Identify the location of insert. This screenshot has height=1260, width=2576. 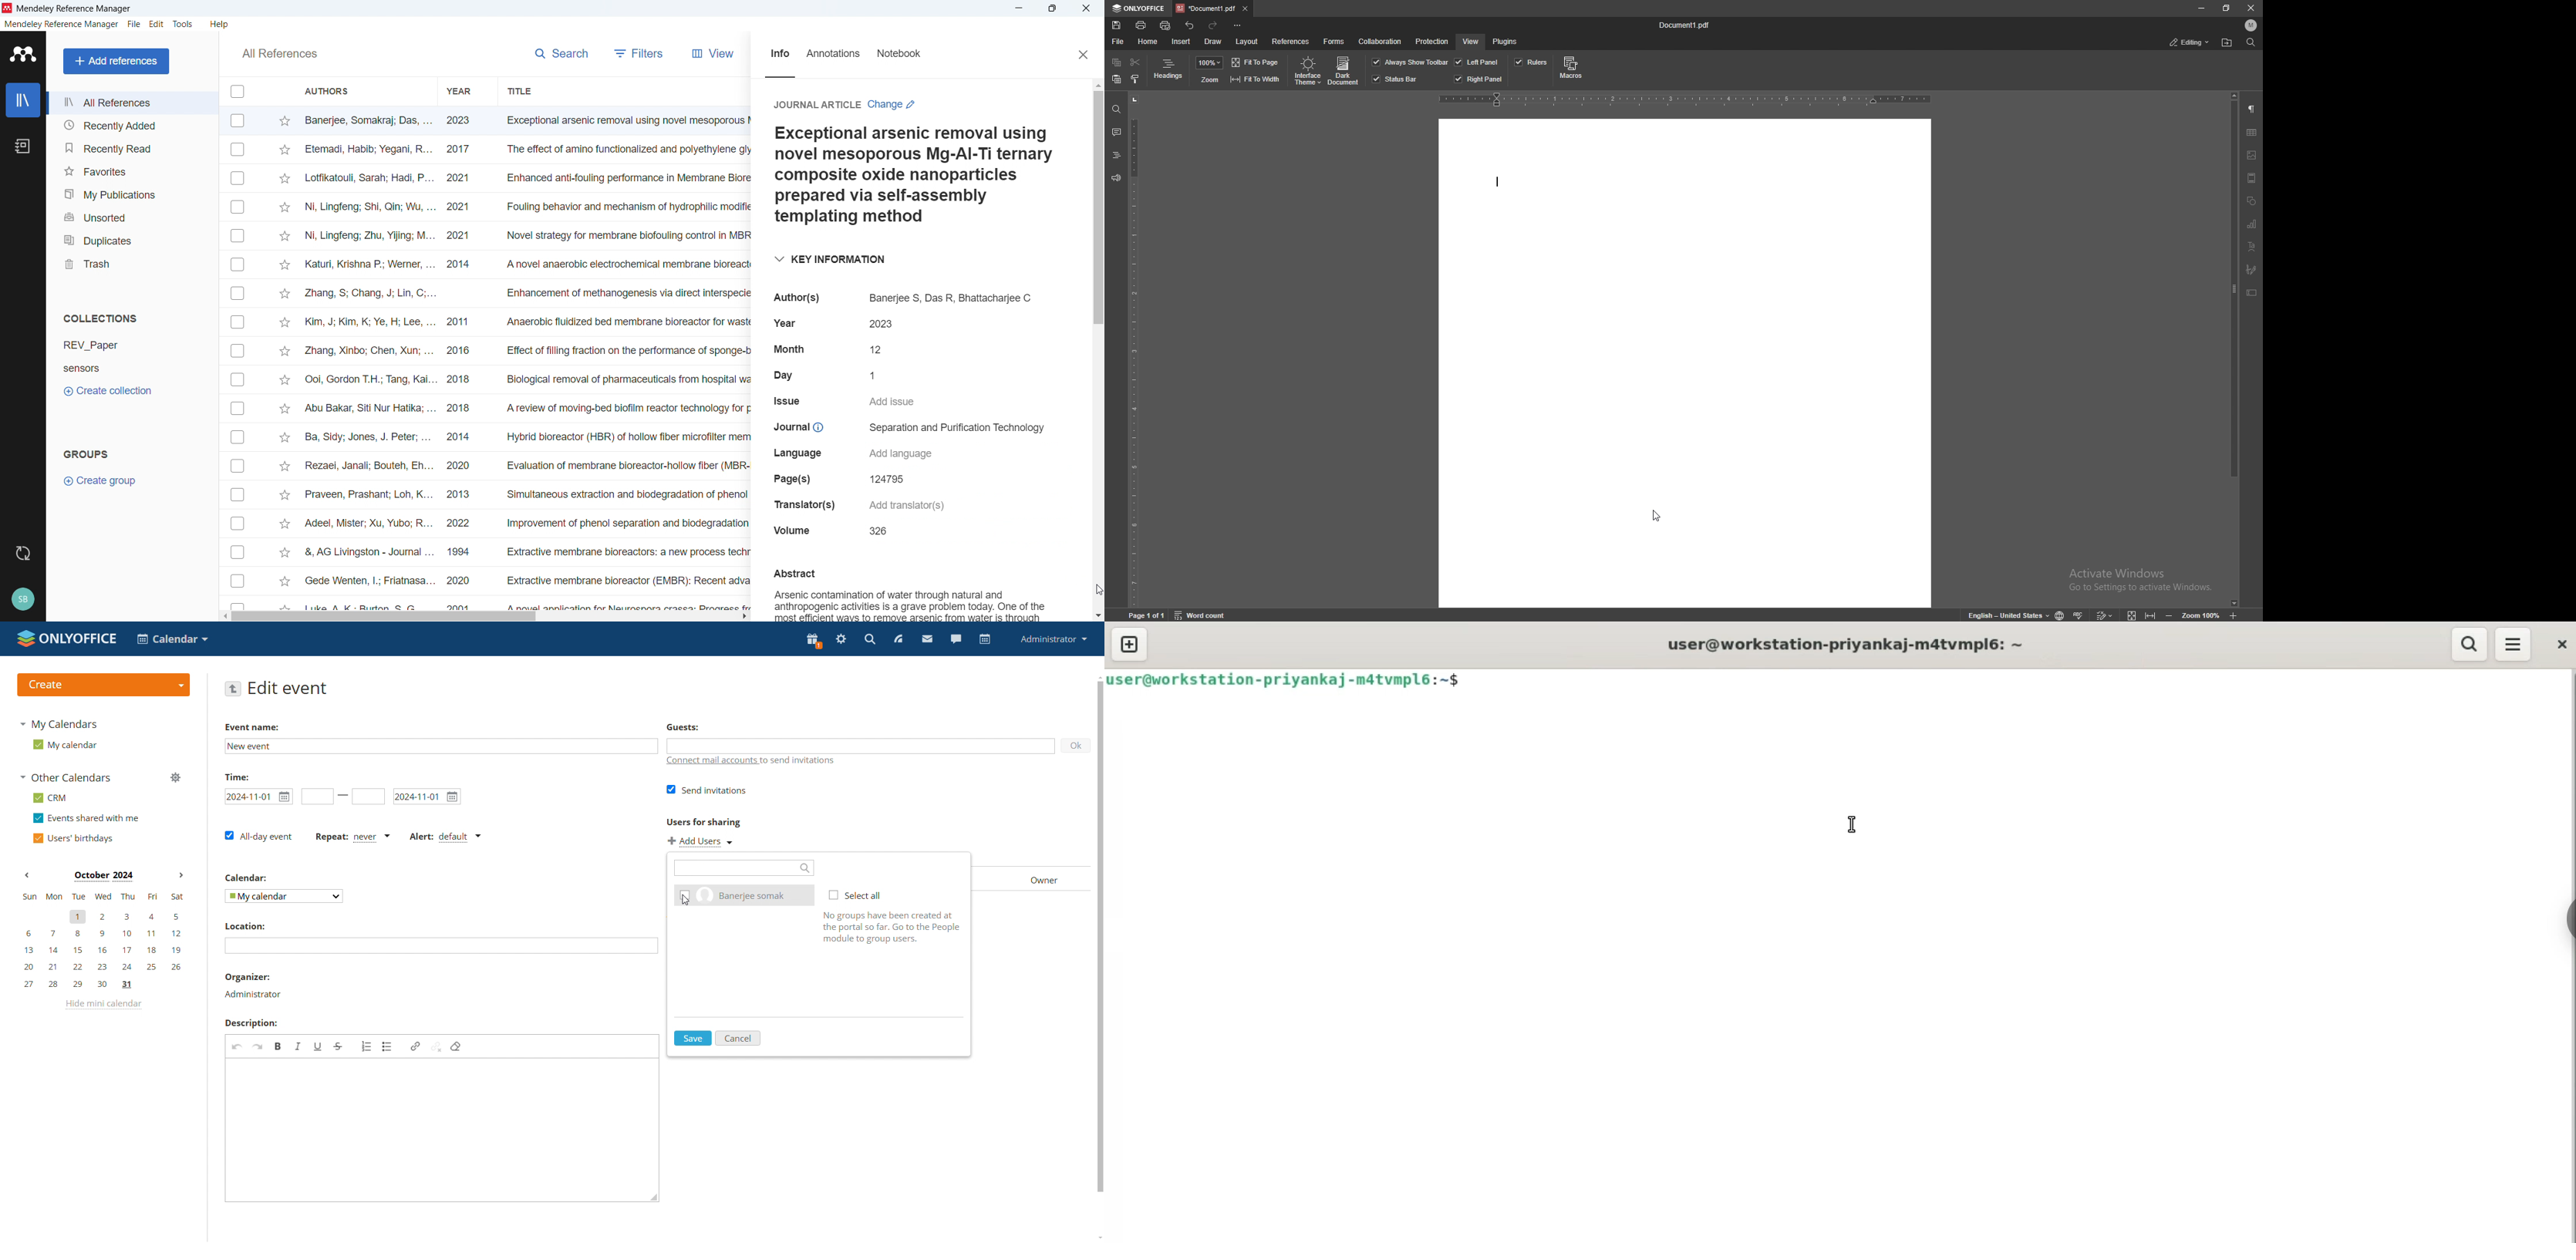
(1181, 42).